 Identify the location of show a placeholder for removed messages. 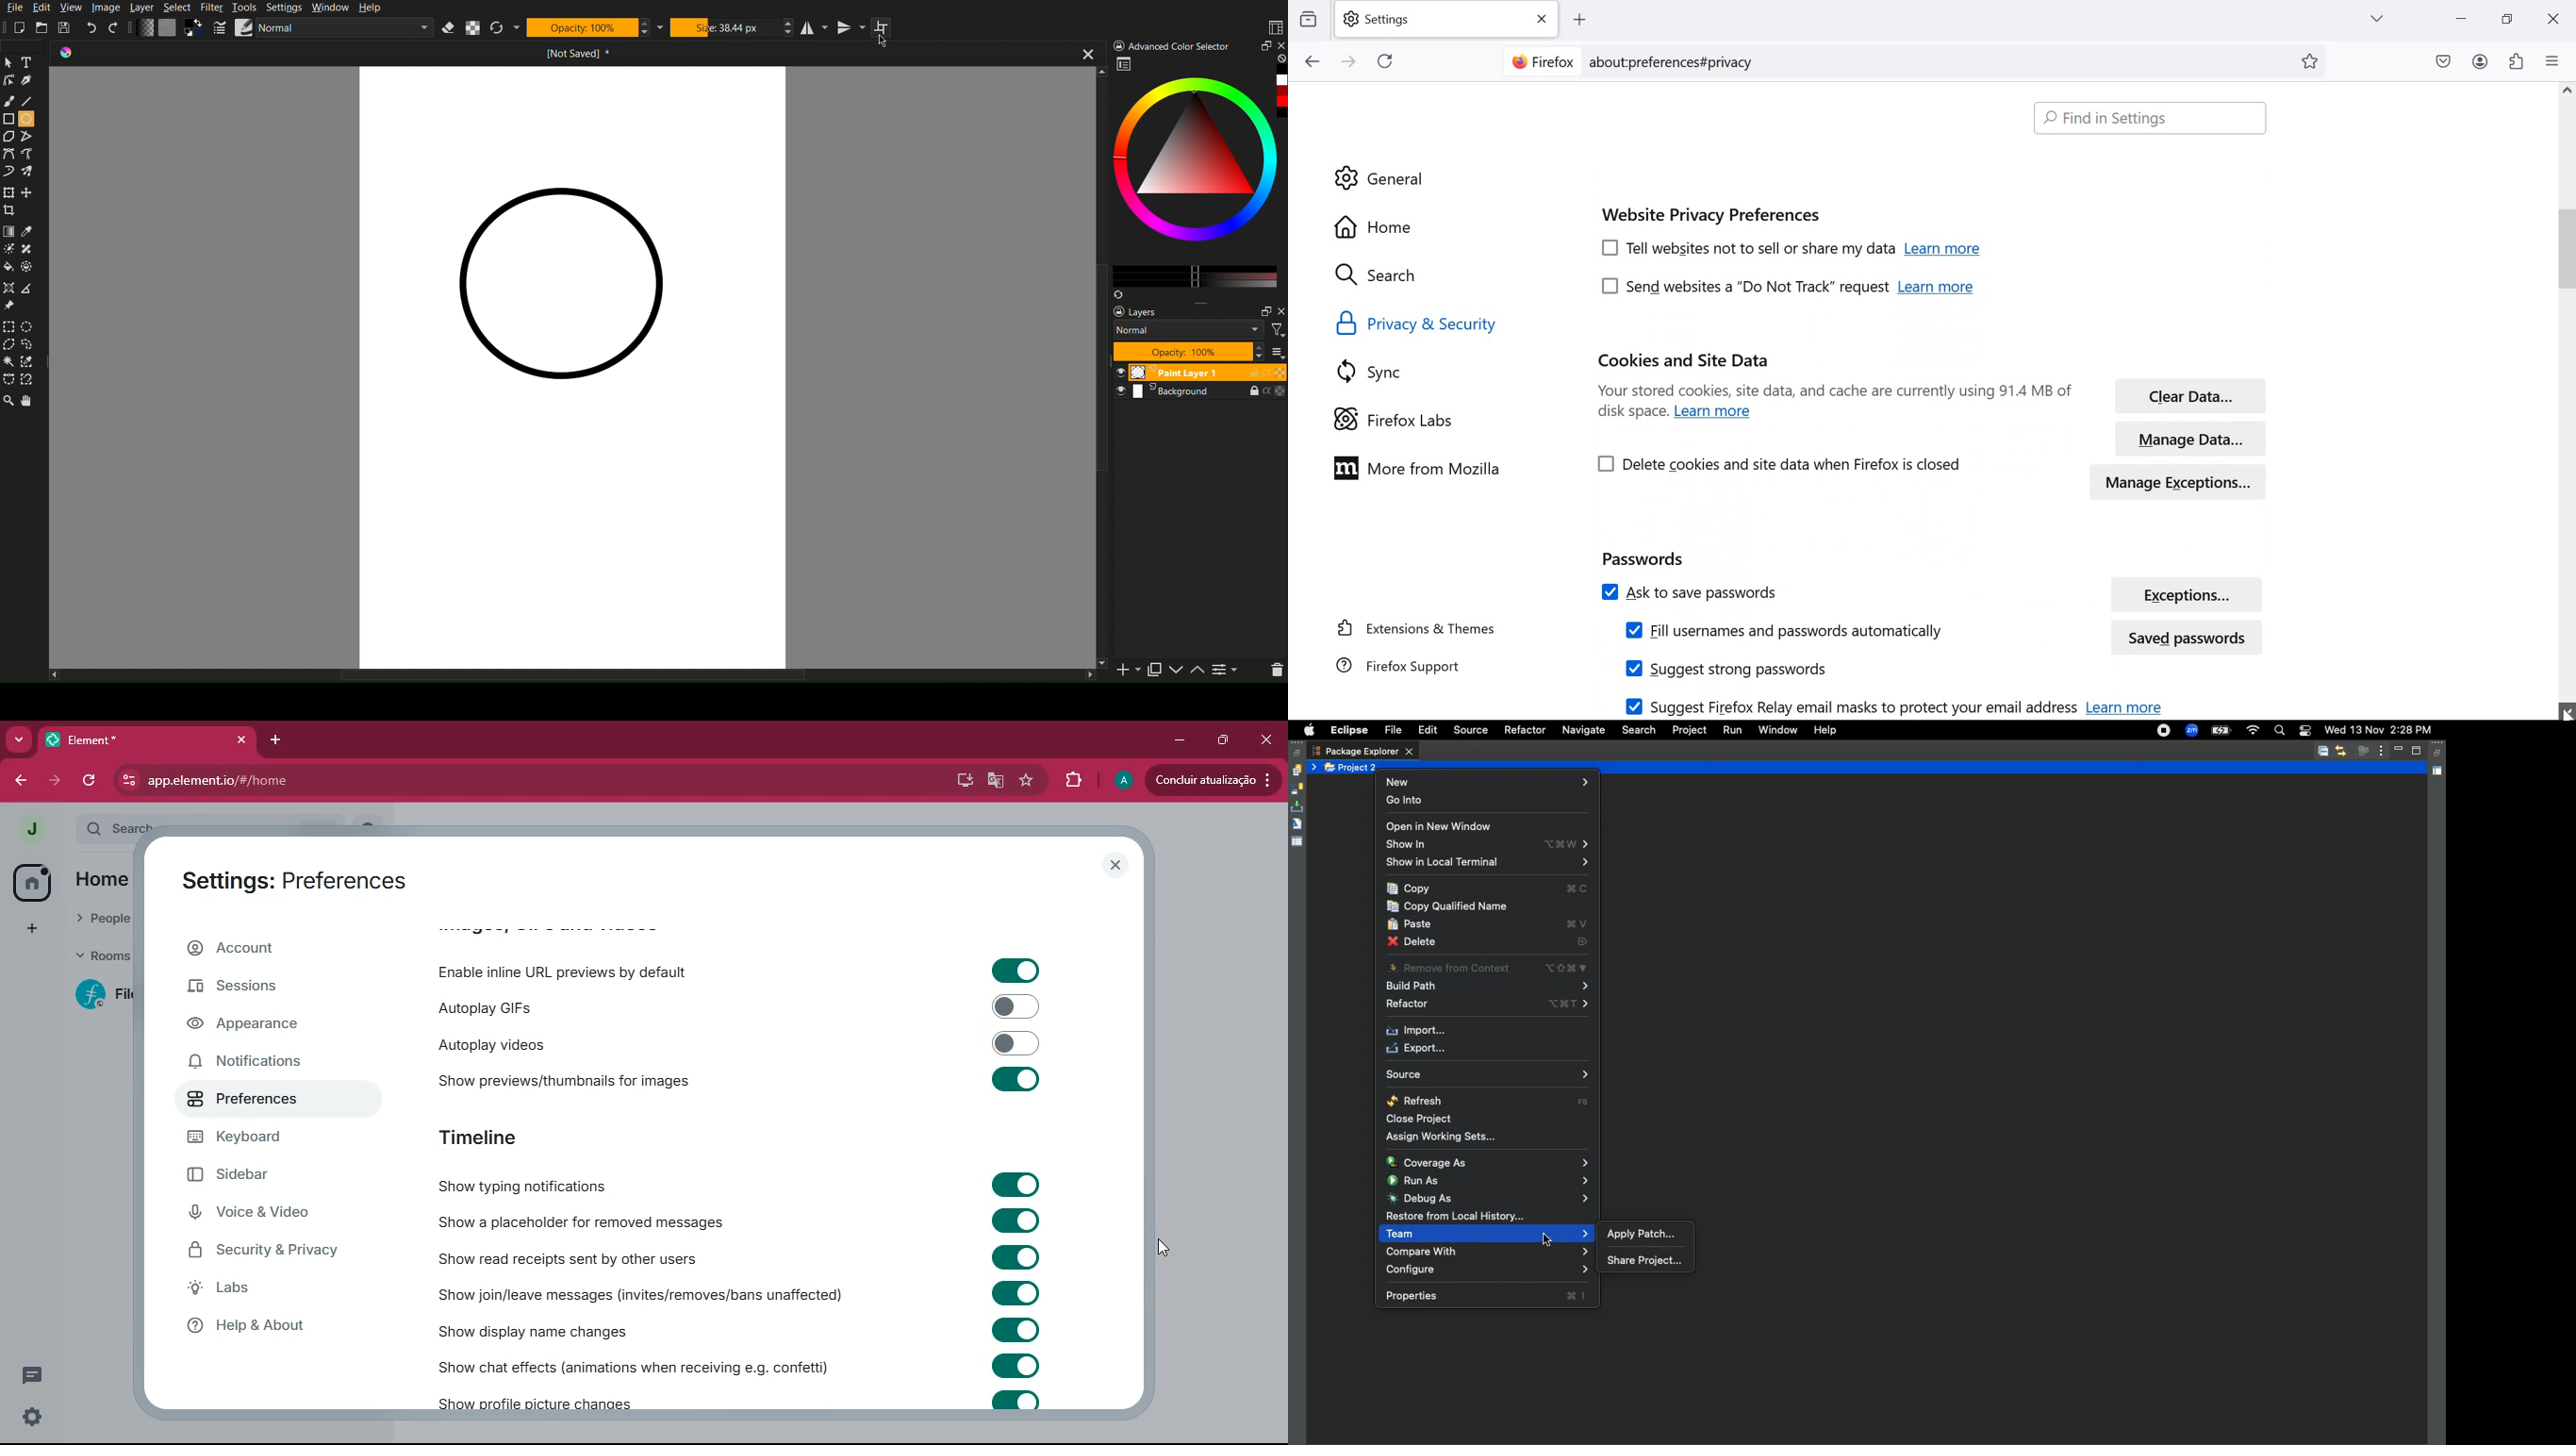
(581, 1223).